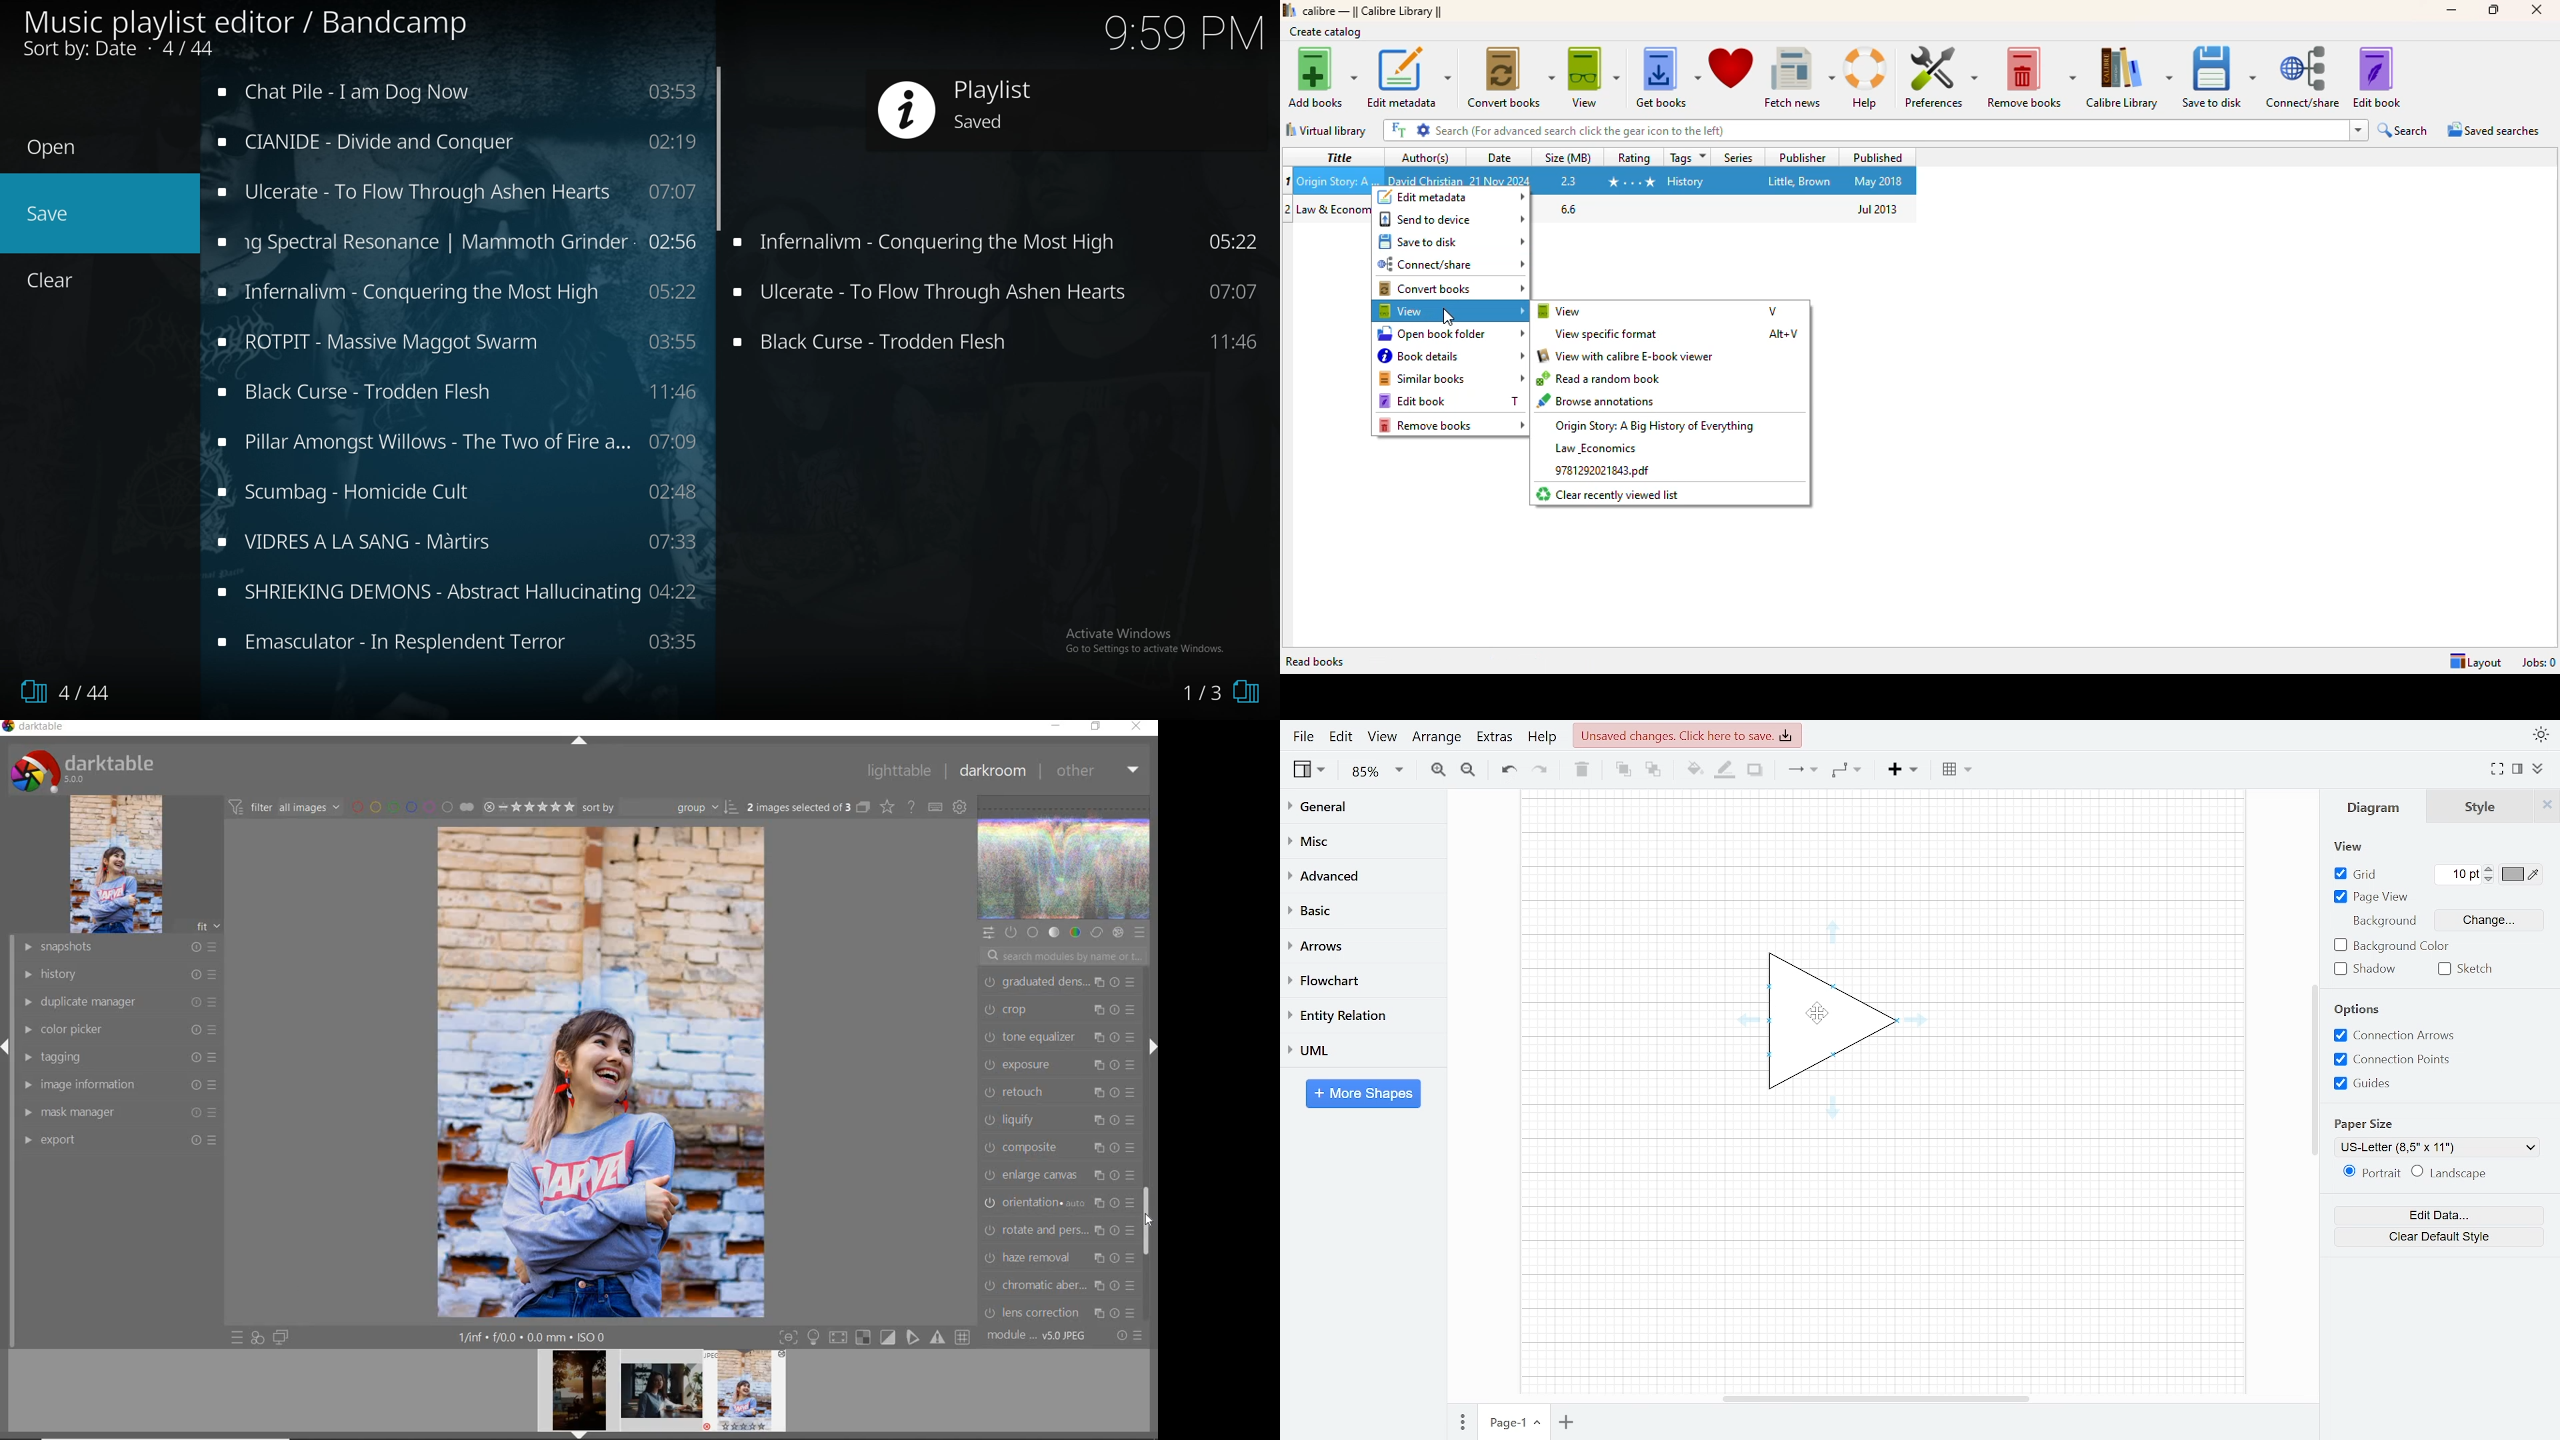 The image size is (2576, 1456). Describe the element at coordinates (1000, 344) in the screenshot. I see `Ulcerate - To Flow Through Ashen Hearts 07:07` at that location.